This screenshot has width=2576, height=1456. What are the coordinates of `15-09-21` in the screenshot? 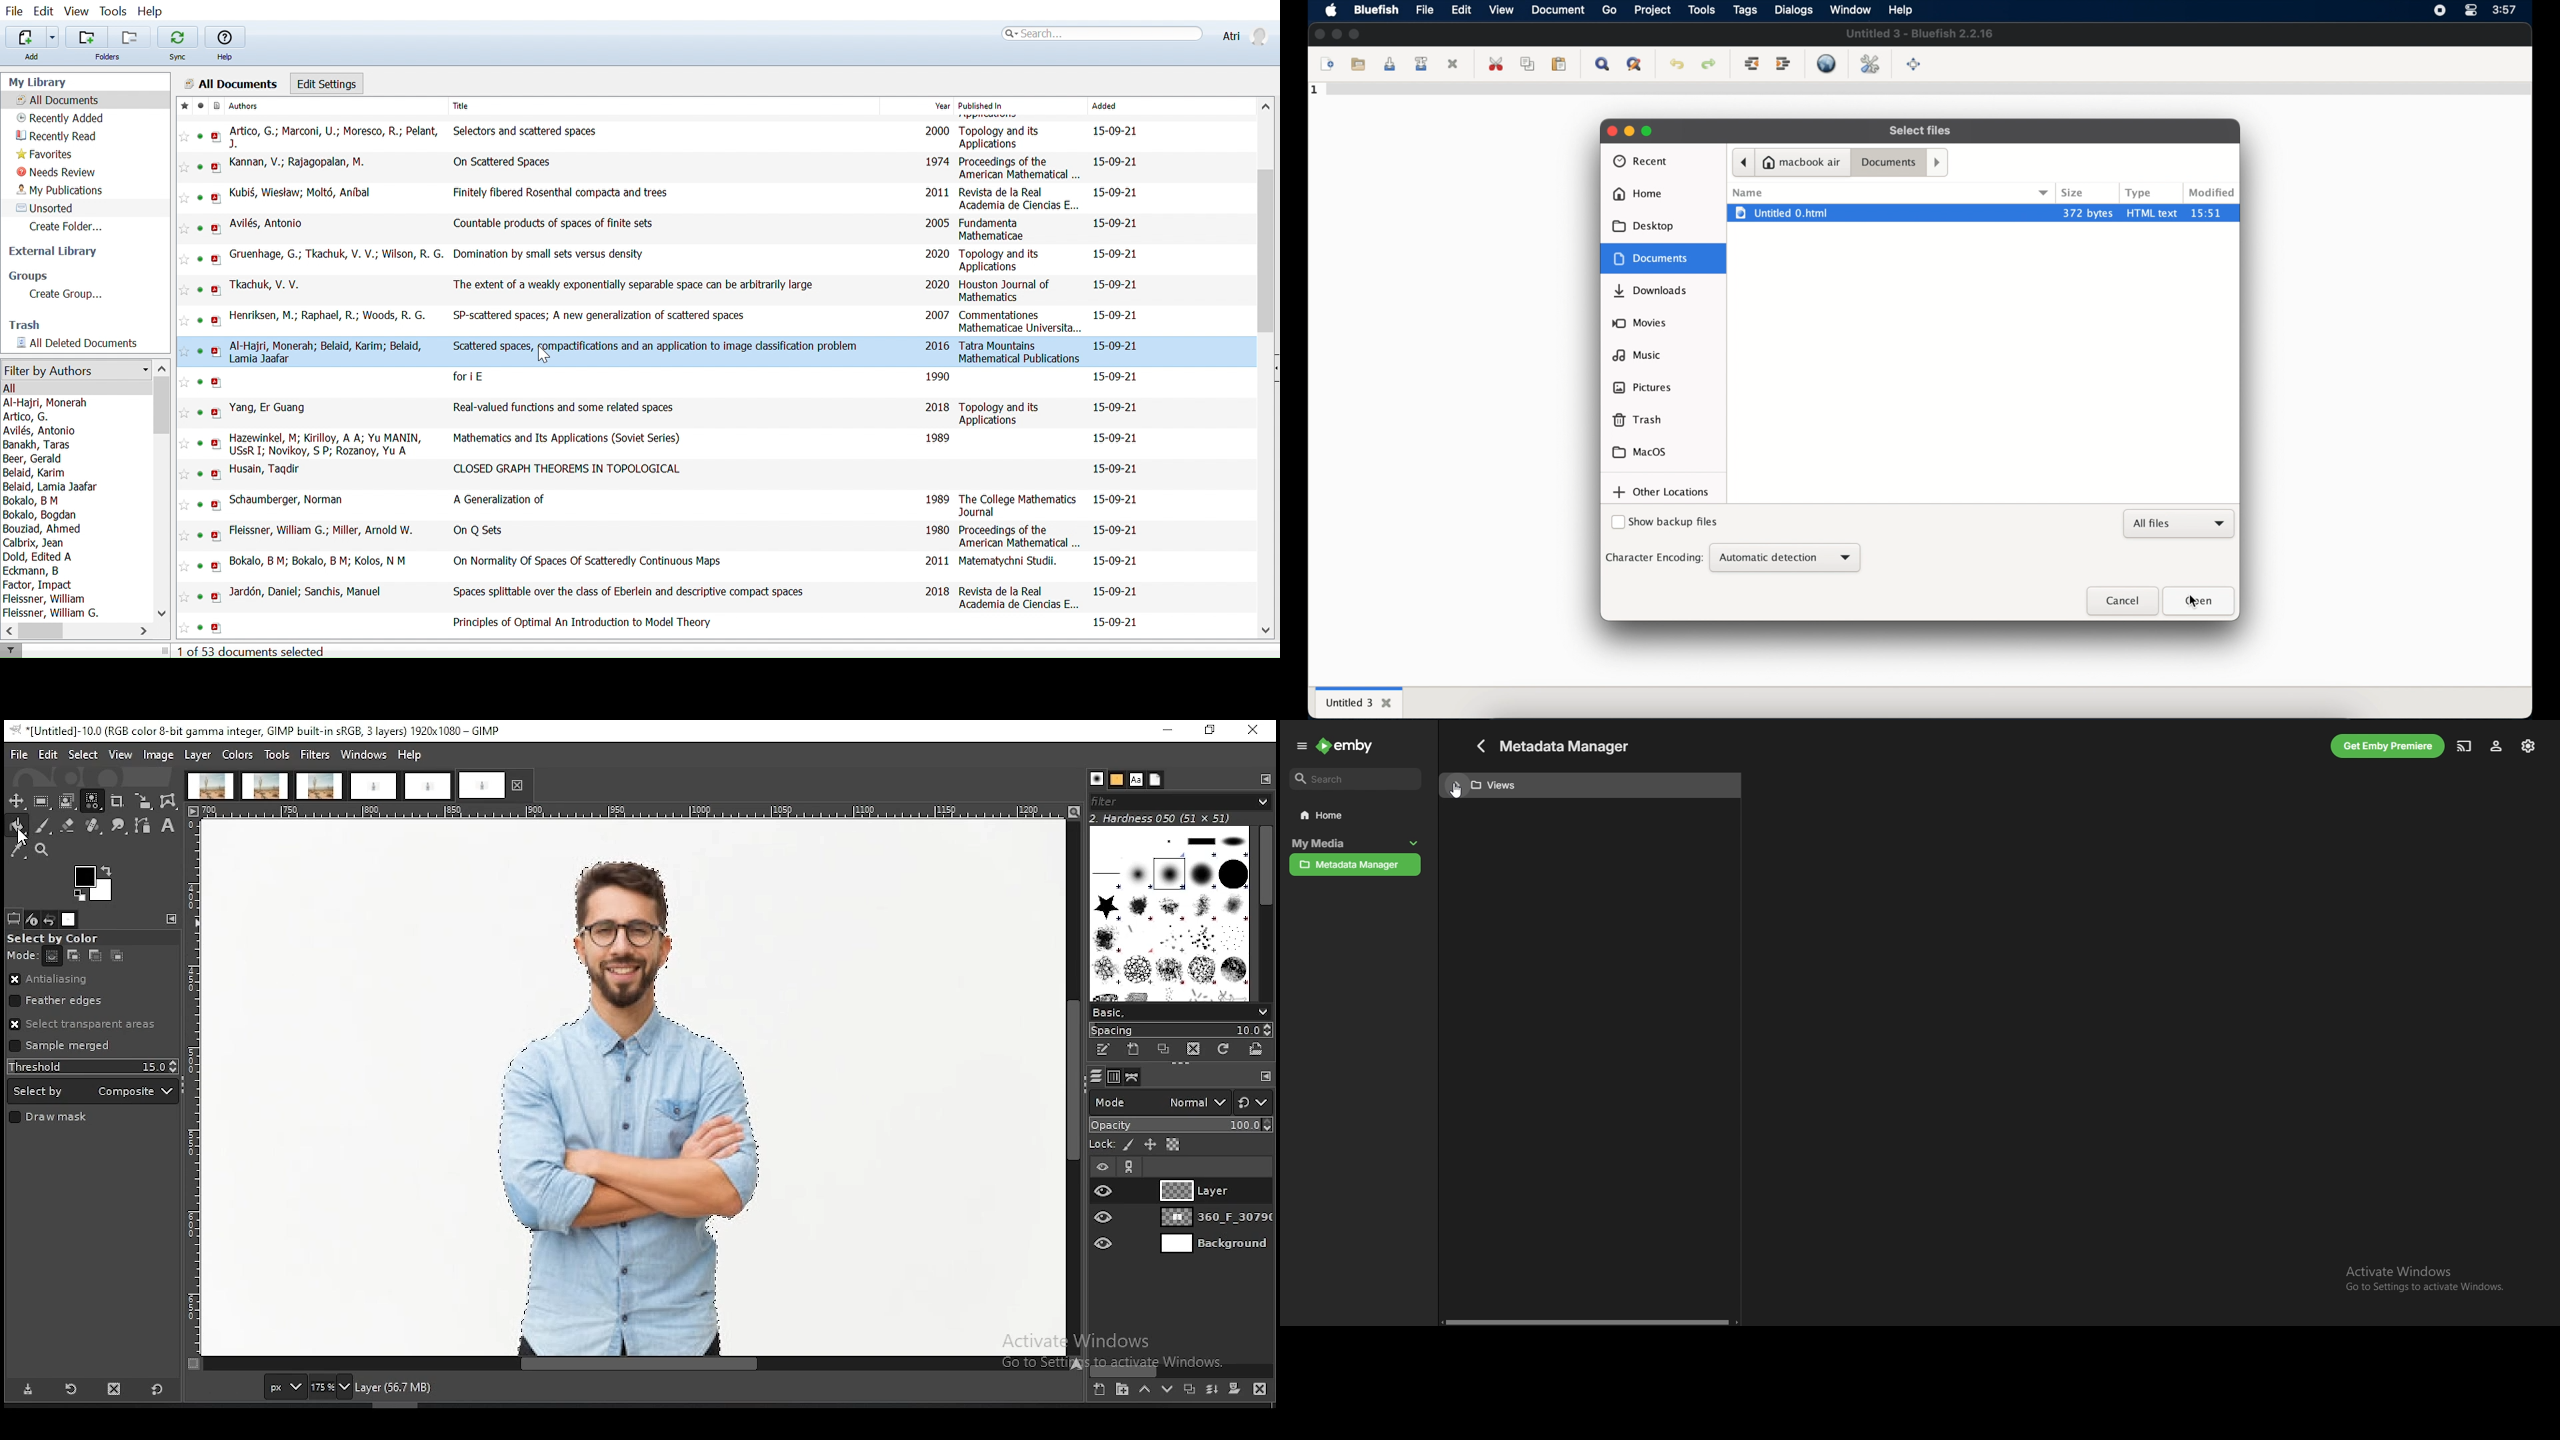 It's located at (1115, 195).